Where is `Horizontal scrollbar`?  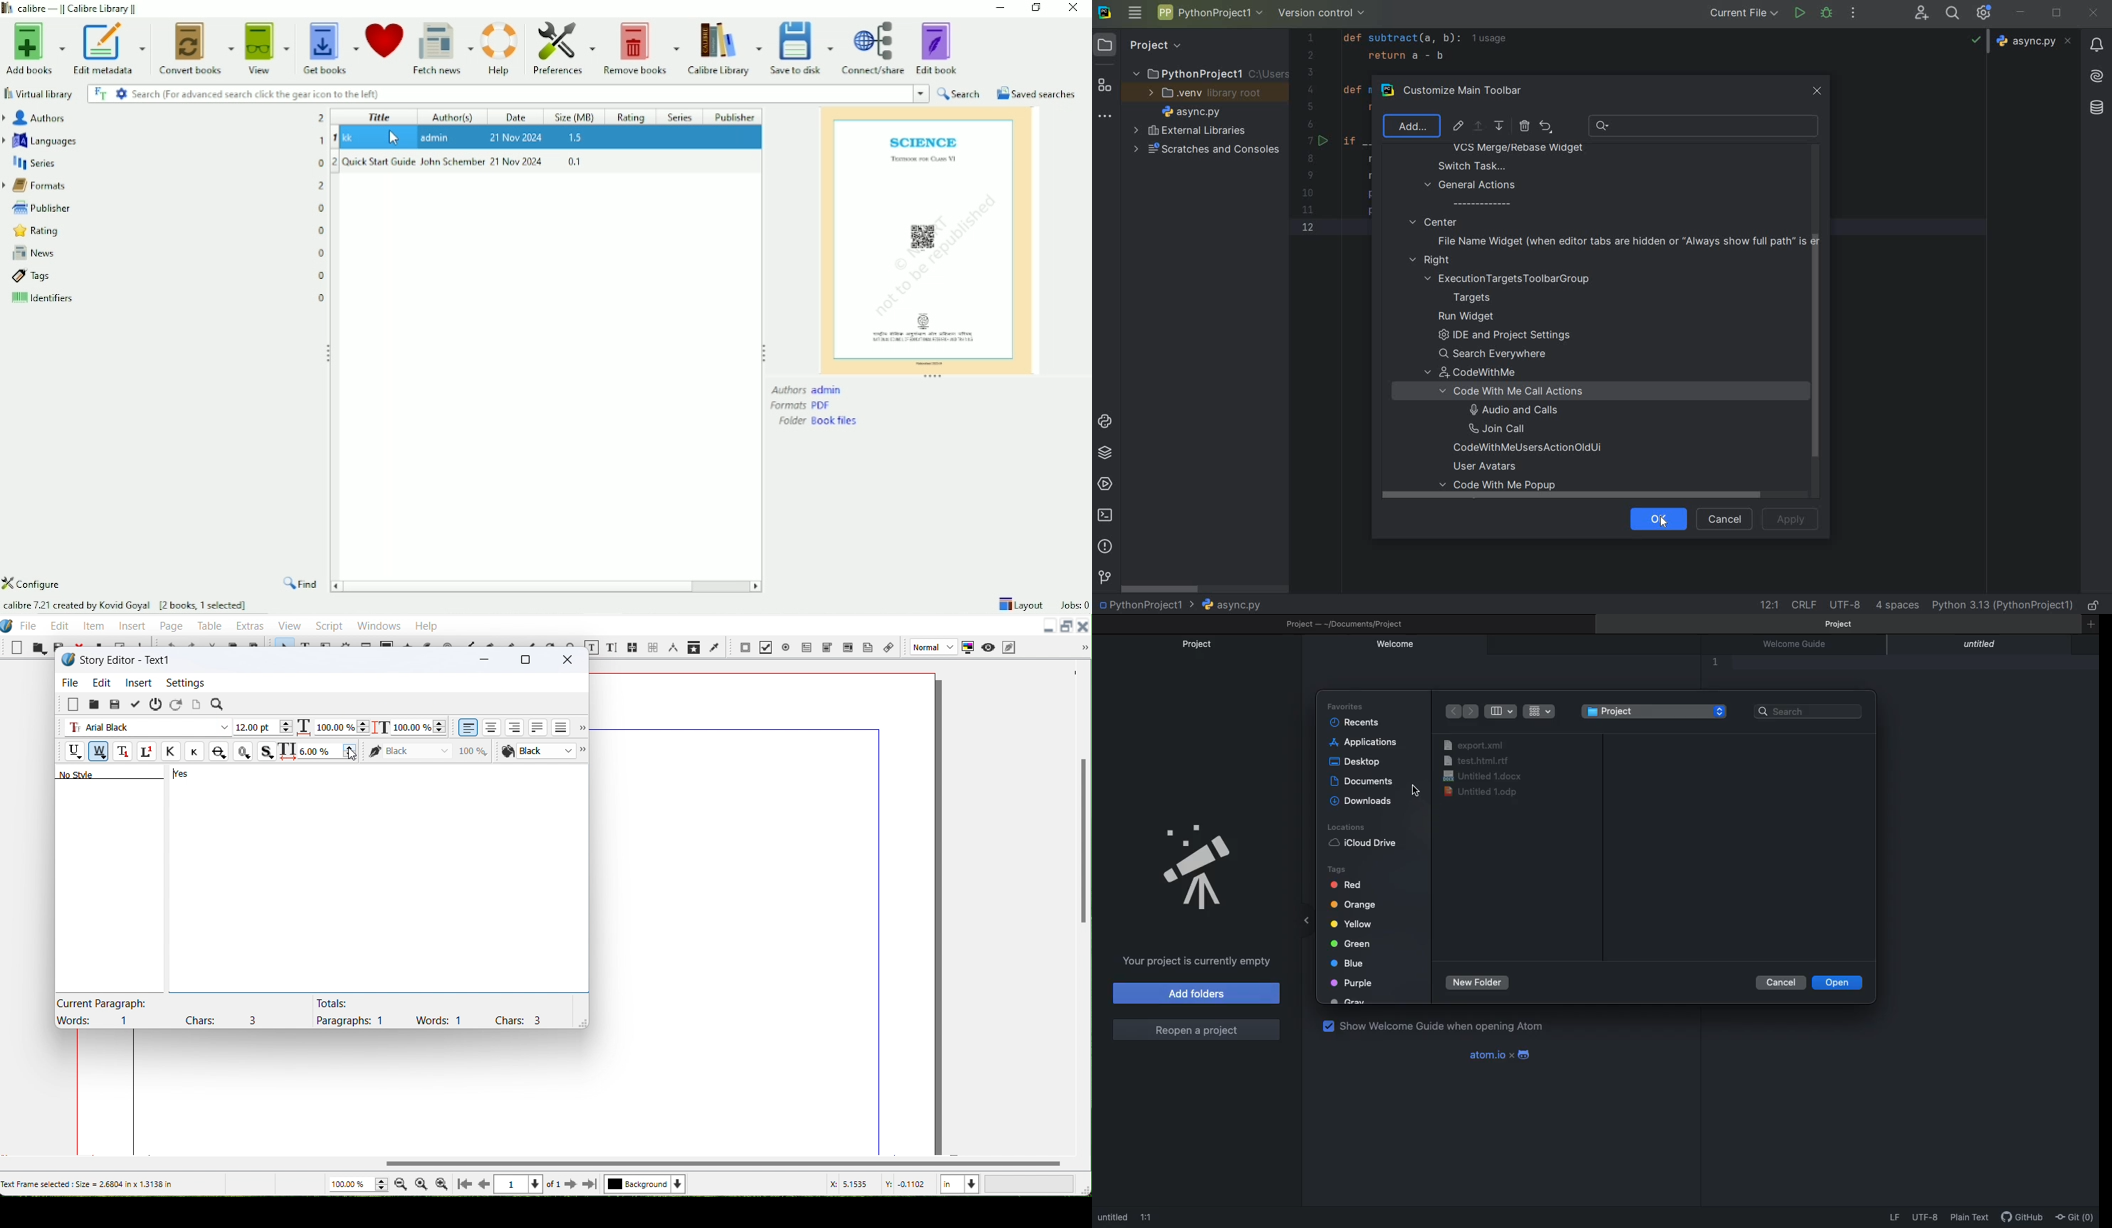
Horizontal scrollbar is located at coordinates (547, 587).